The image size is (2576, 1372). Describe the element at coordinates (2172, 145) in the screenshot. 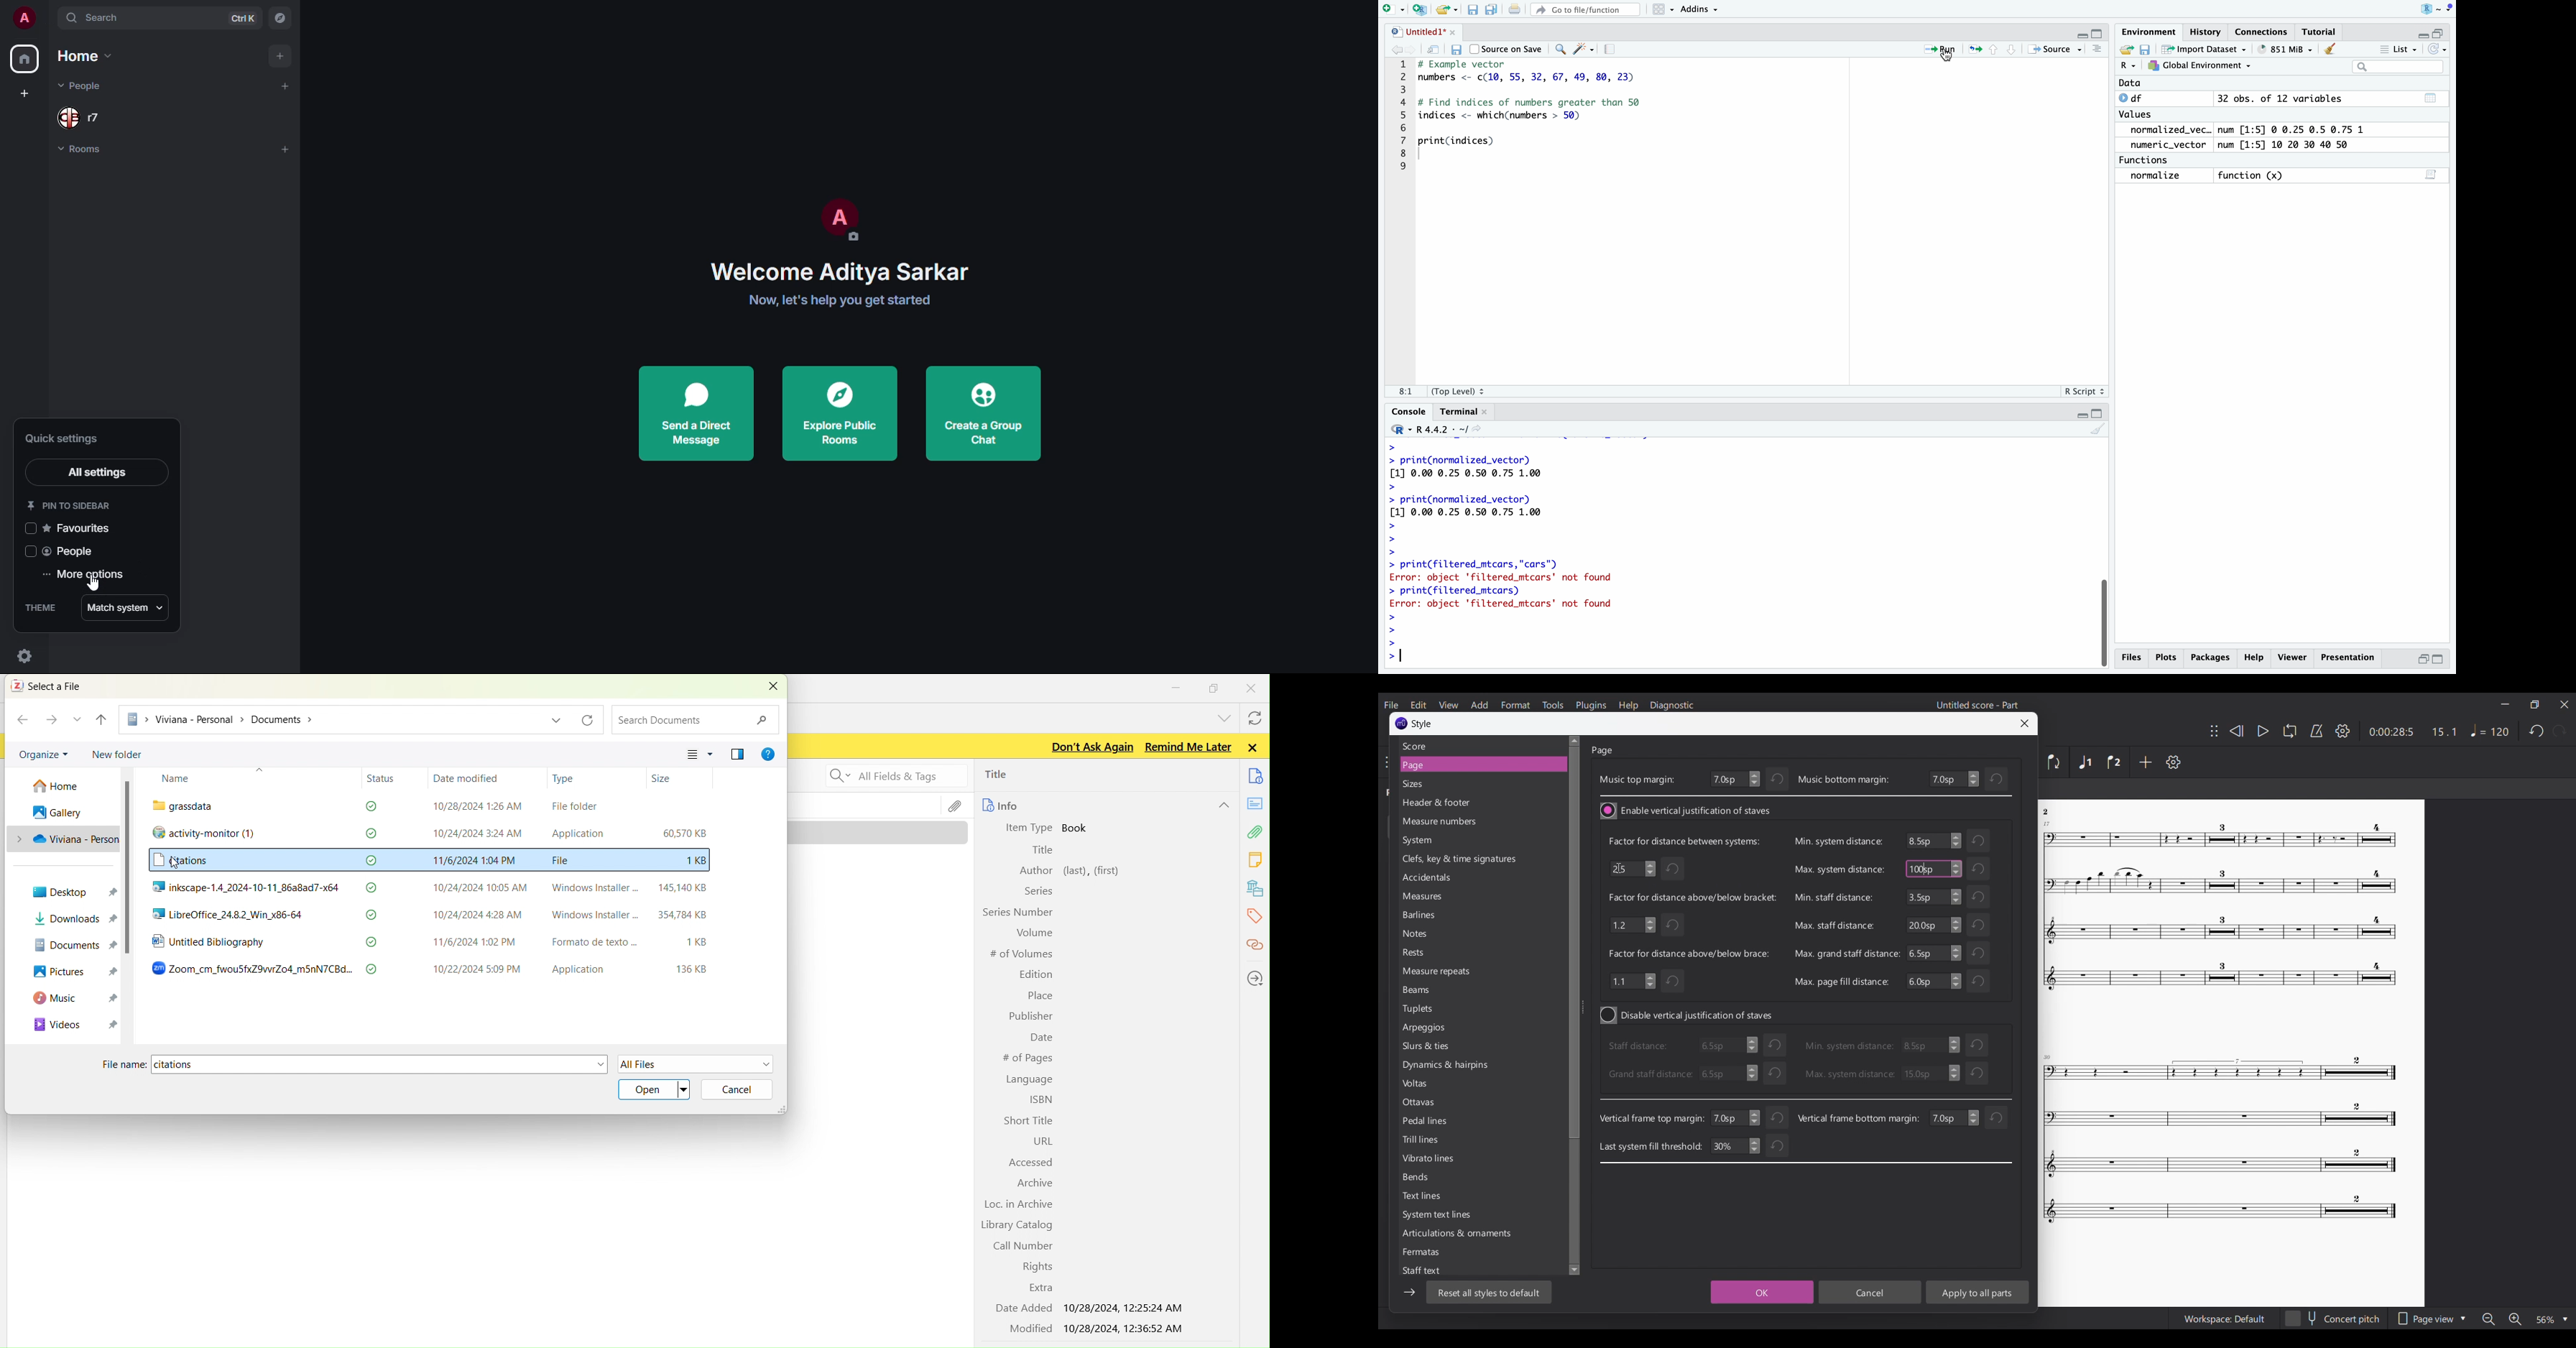

I see `numeric_vector` at that location.